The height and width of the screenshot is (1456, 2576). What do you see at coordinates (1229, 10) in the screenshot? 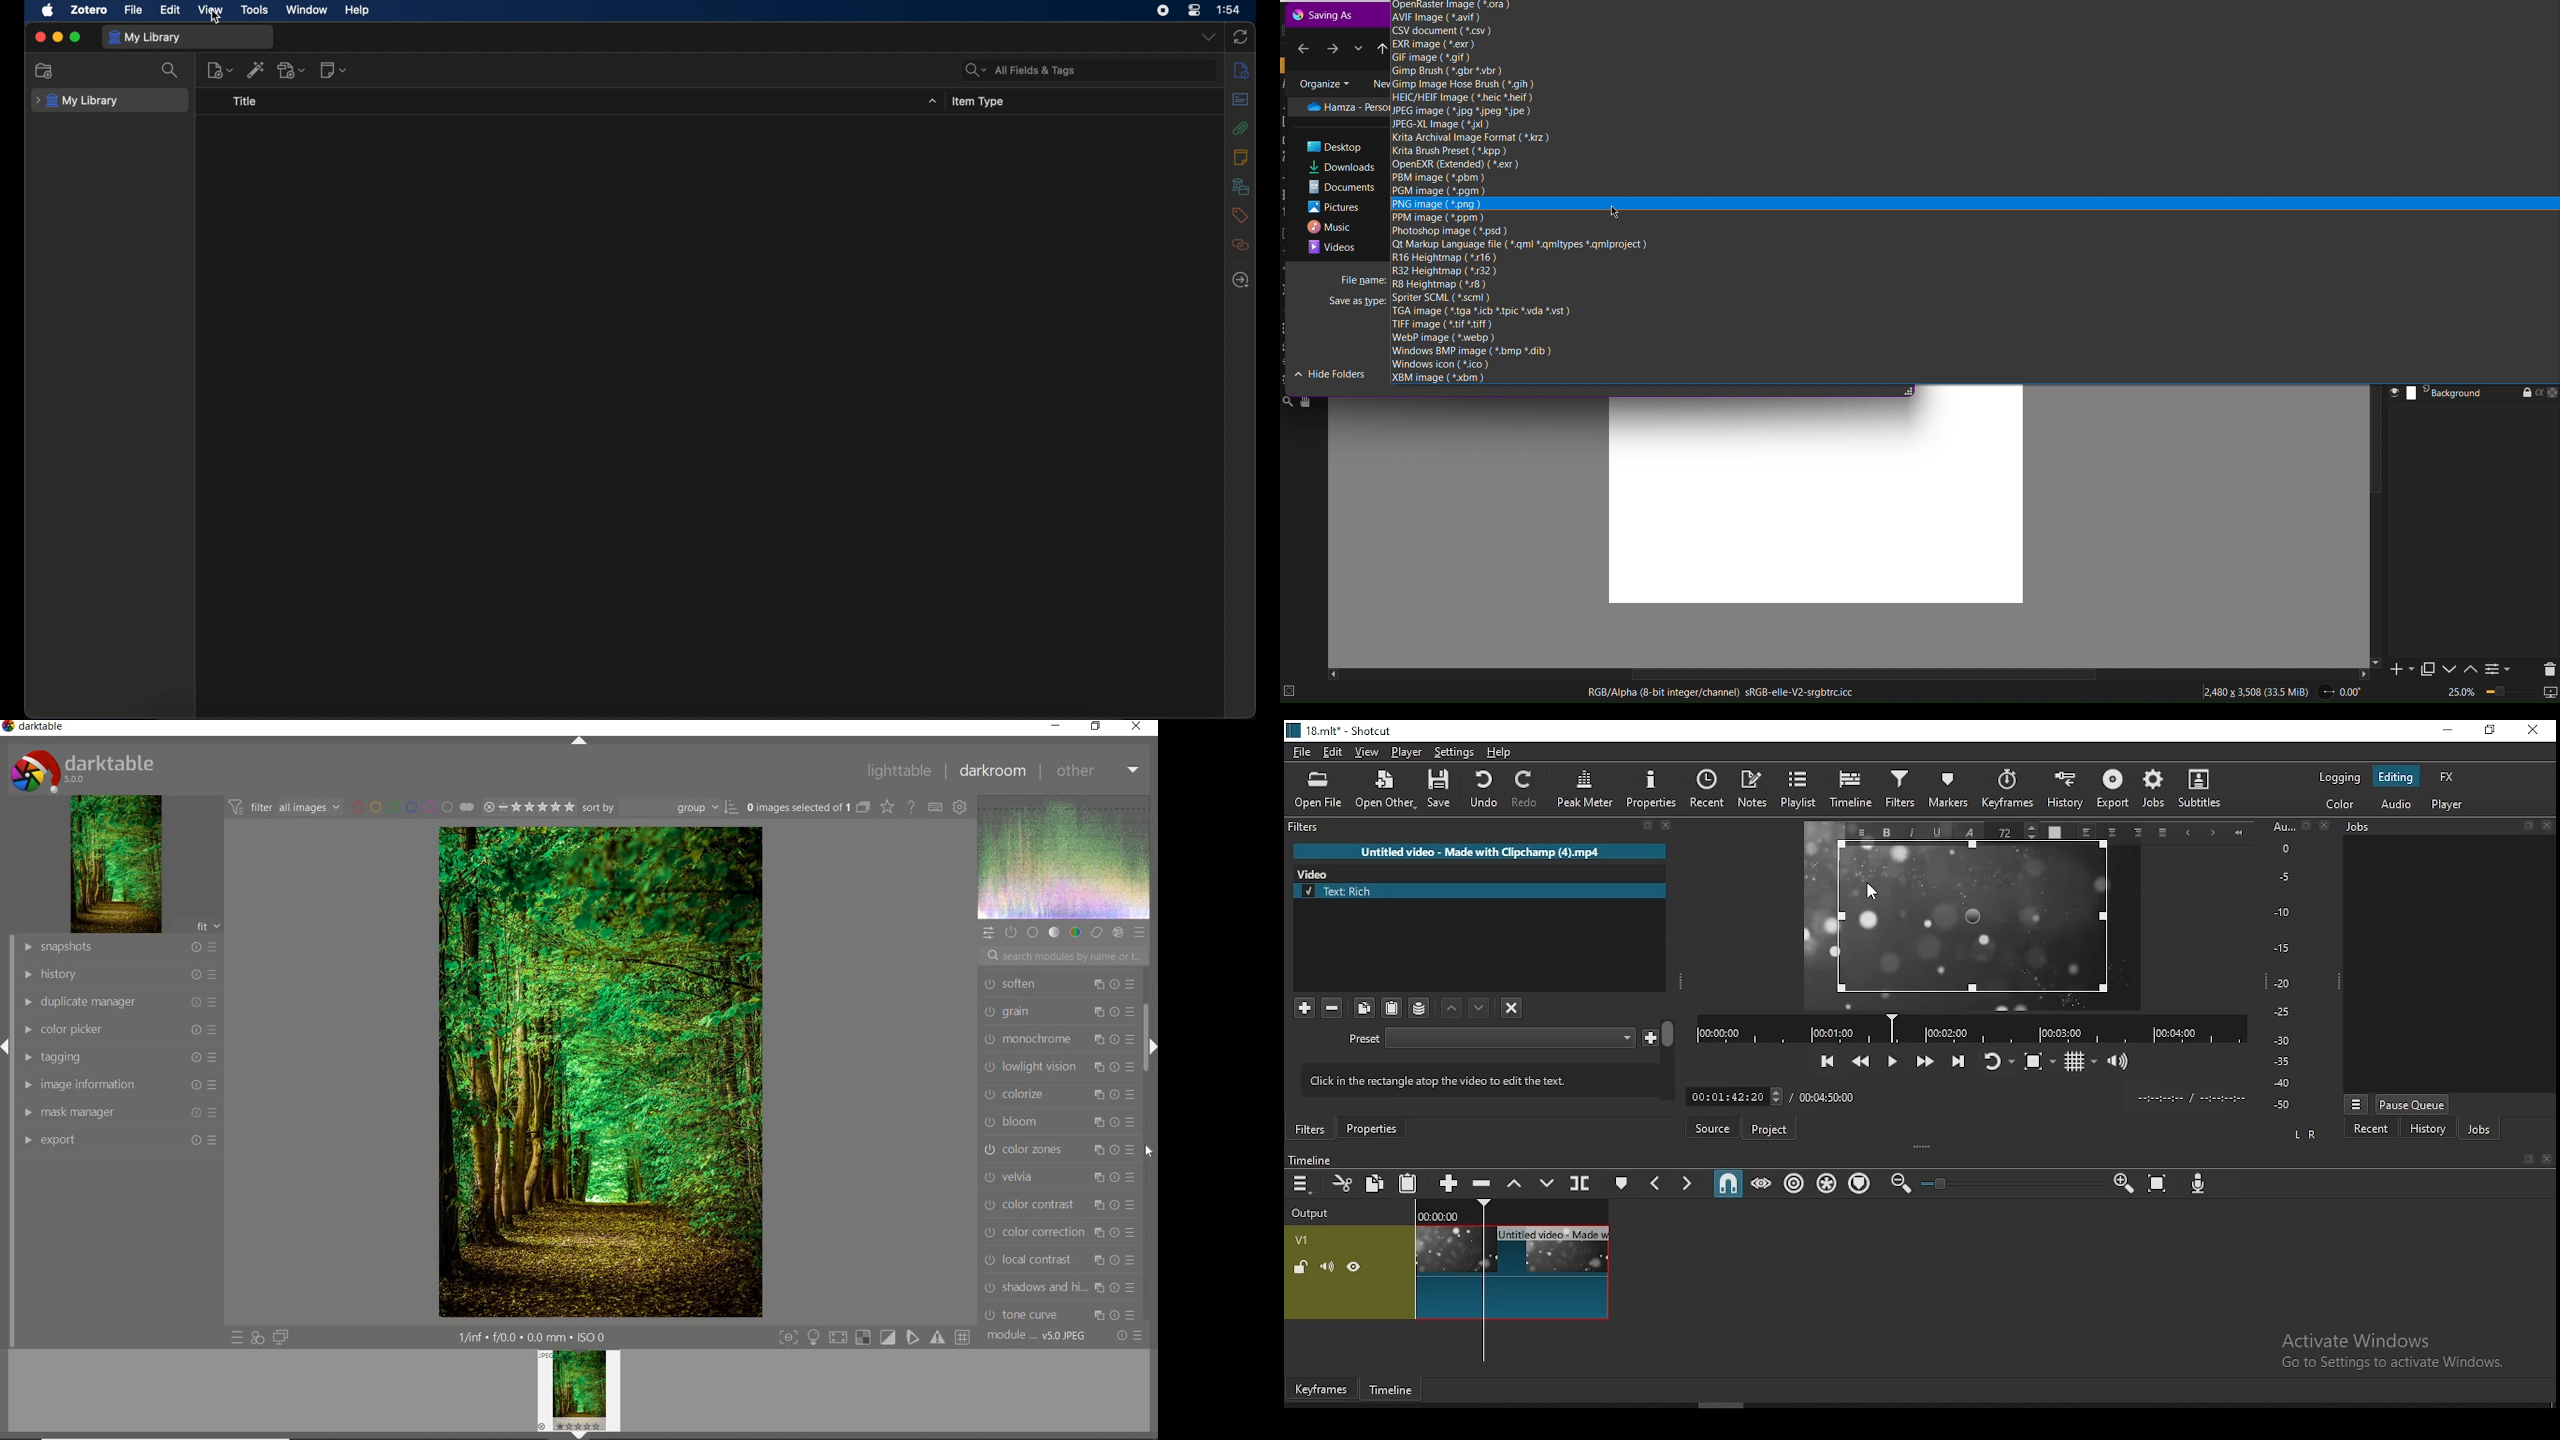
I see `time` at bounding box center [1229, 10].